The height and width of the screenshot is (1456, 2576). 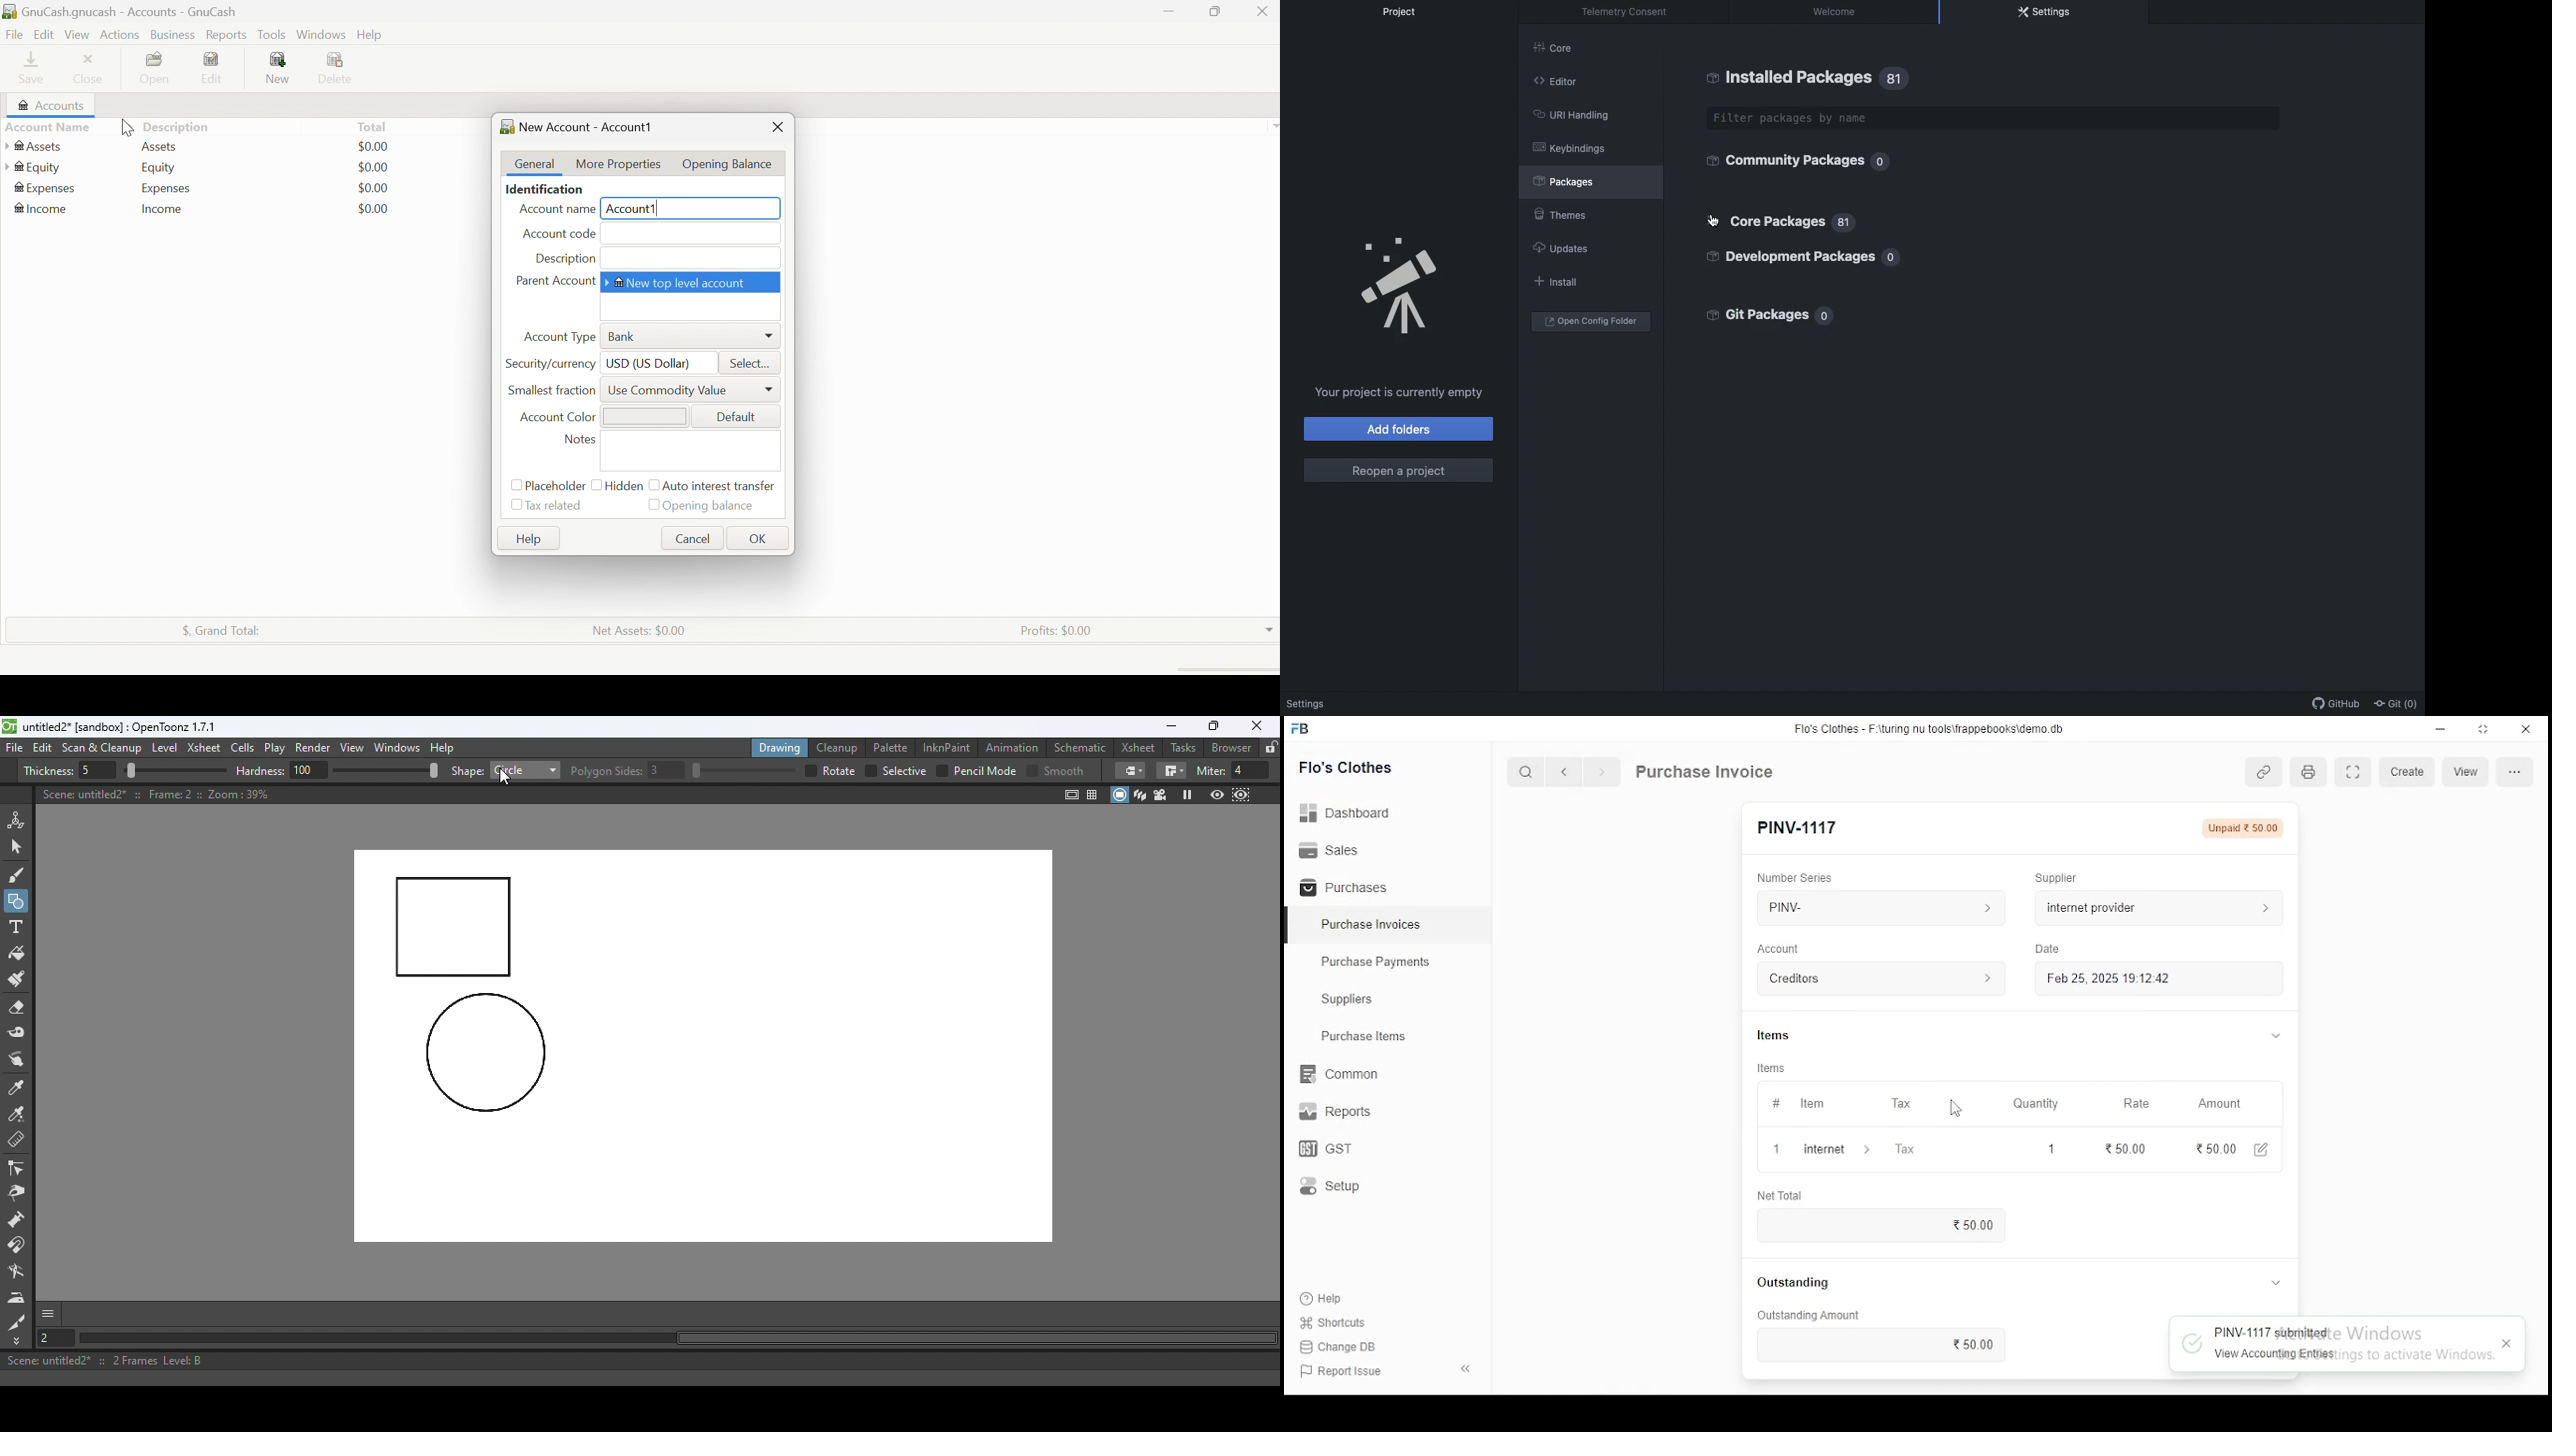 What do you see at coordinates (1779, 949) in the screenshot?
I see `account` at bounding box center [1779, 949].